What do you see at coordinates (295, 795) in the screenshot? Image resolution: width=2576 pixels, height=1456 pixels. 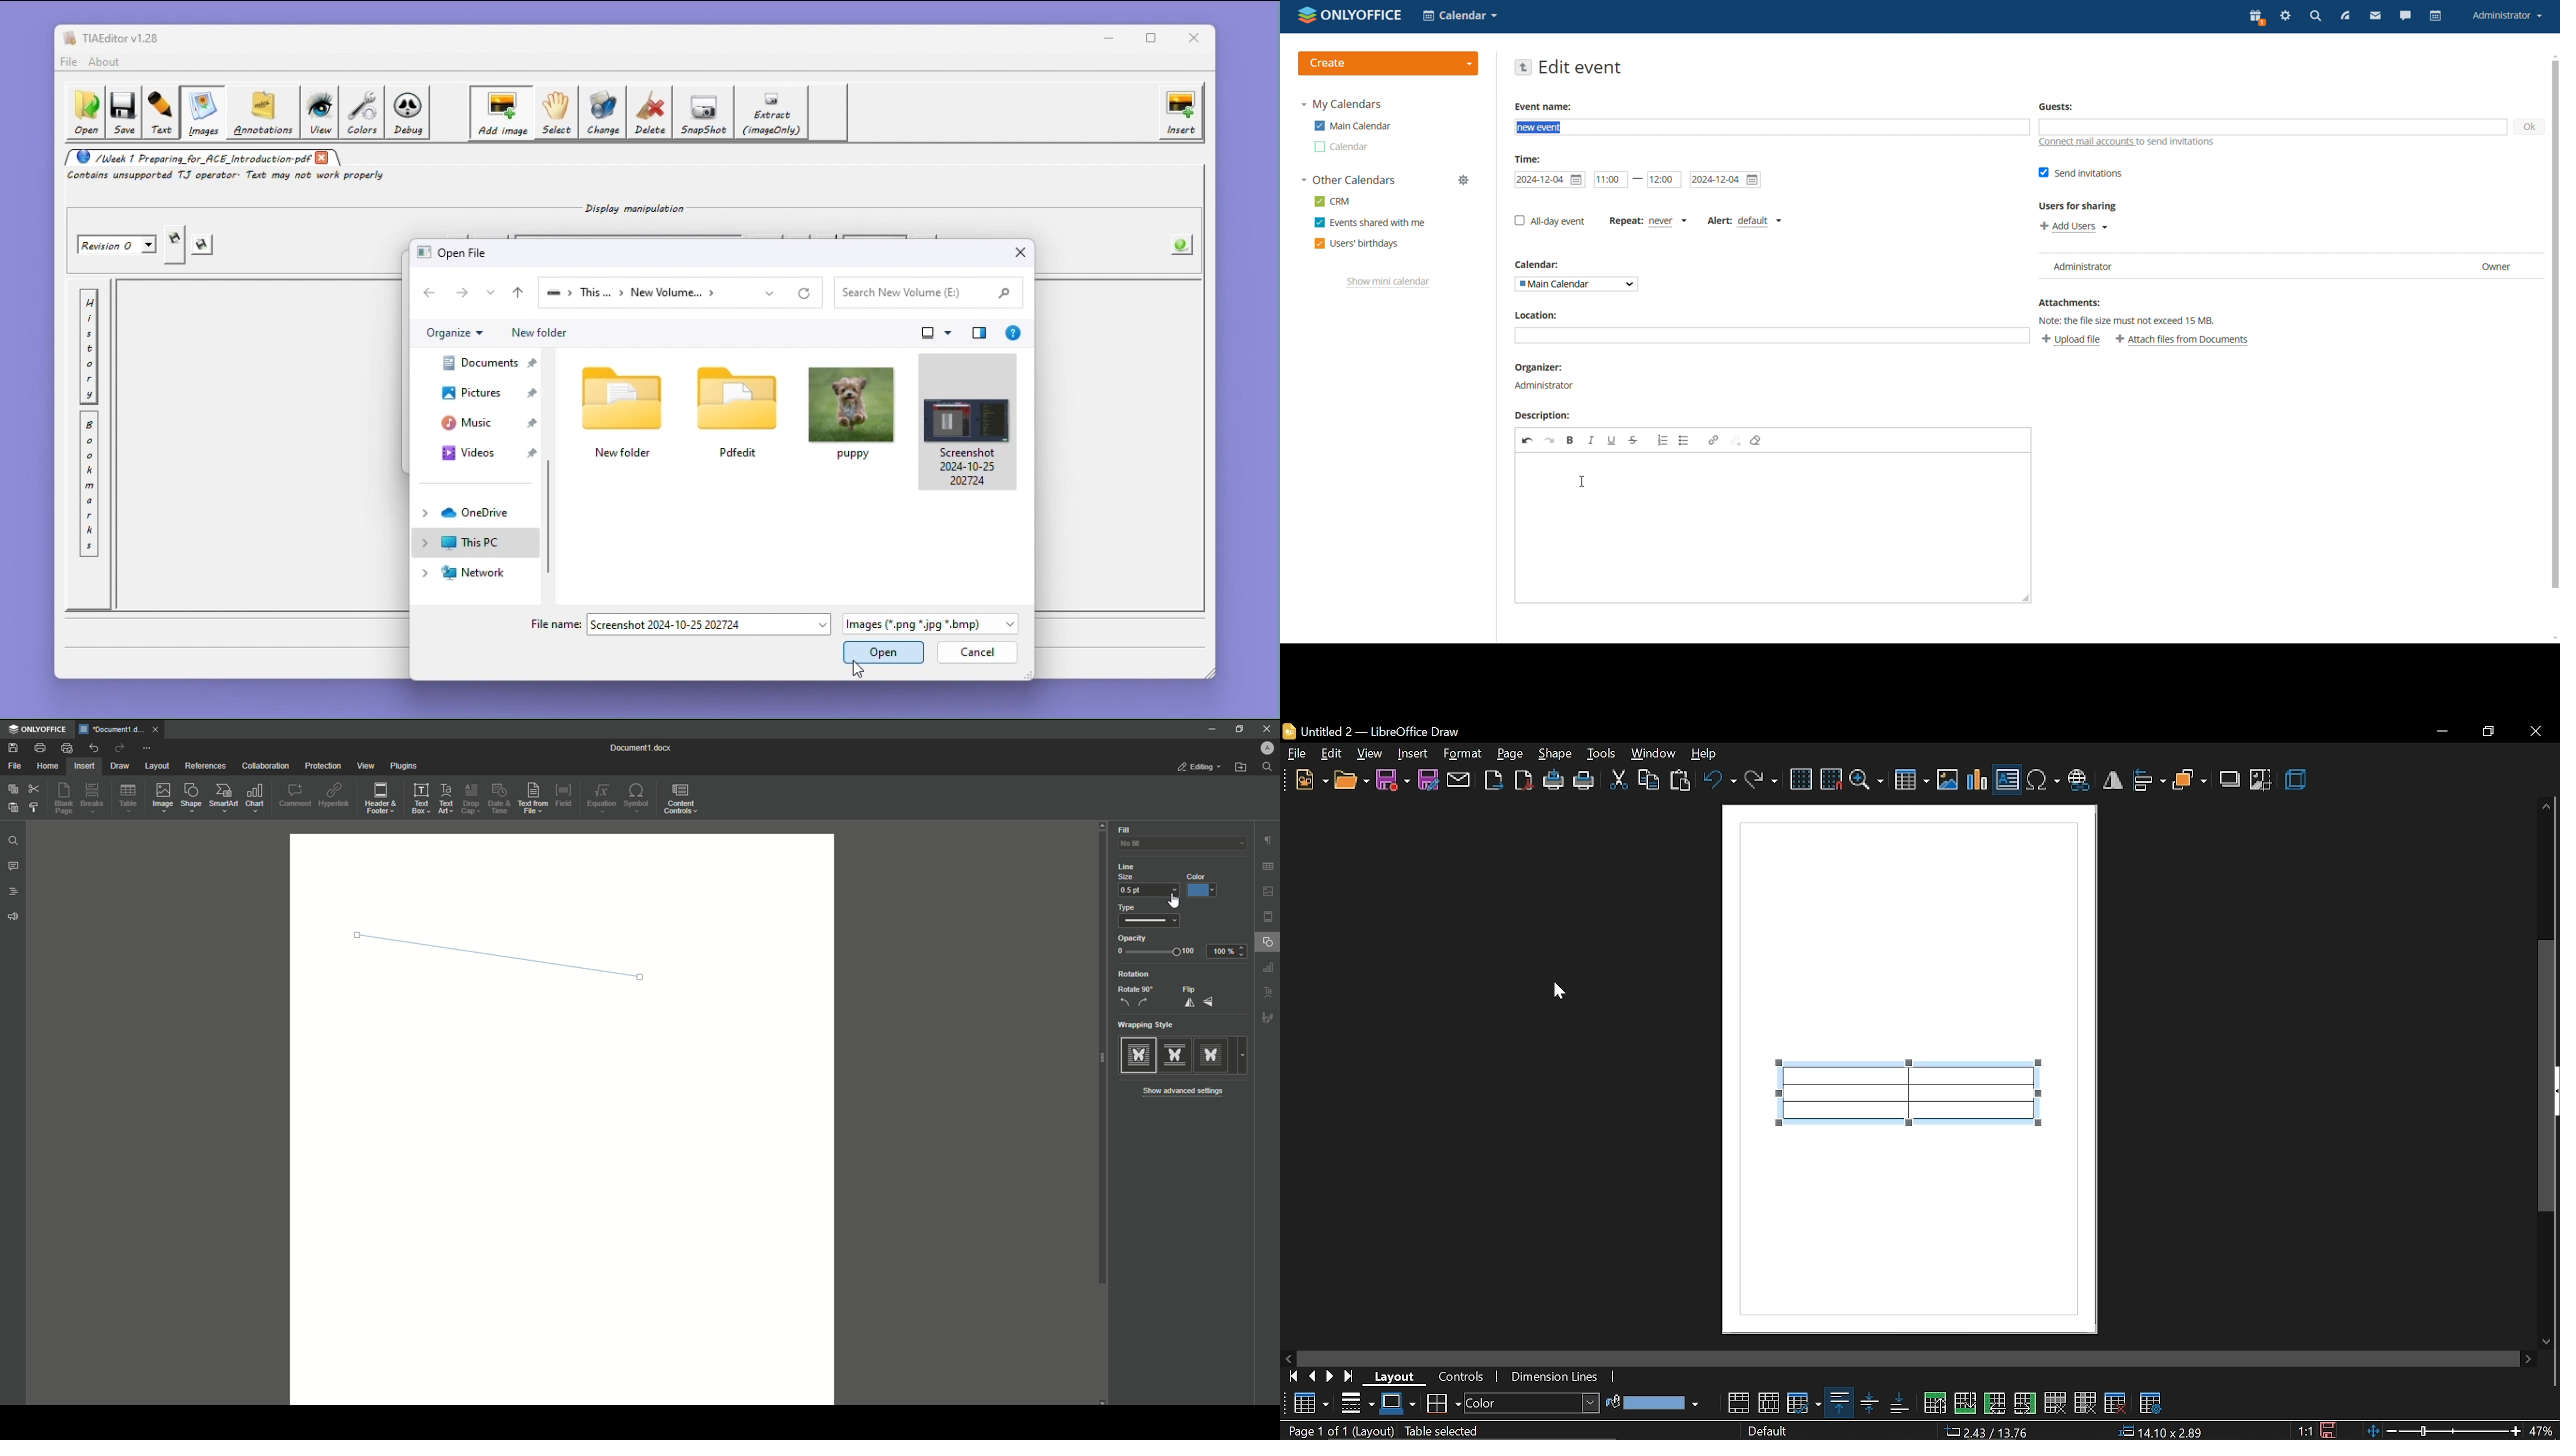 I see `Comment` at bounding box center [295, 795].